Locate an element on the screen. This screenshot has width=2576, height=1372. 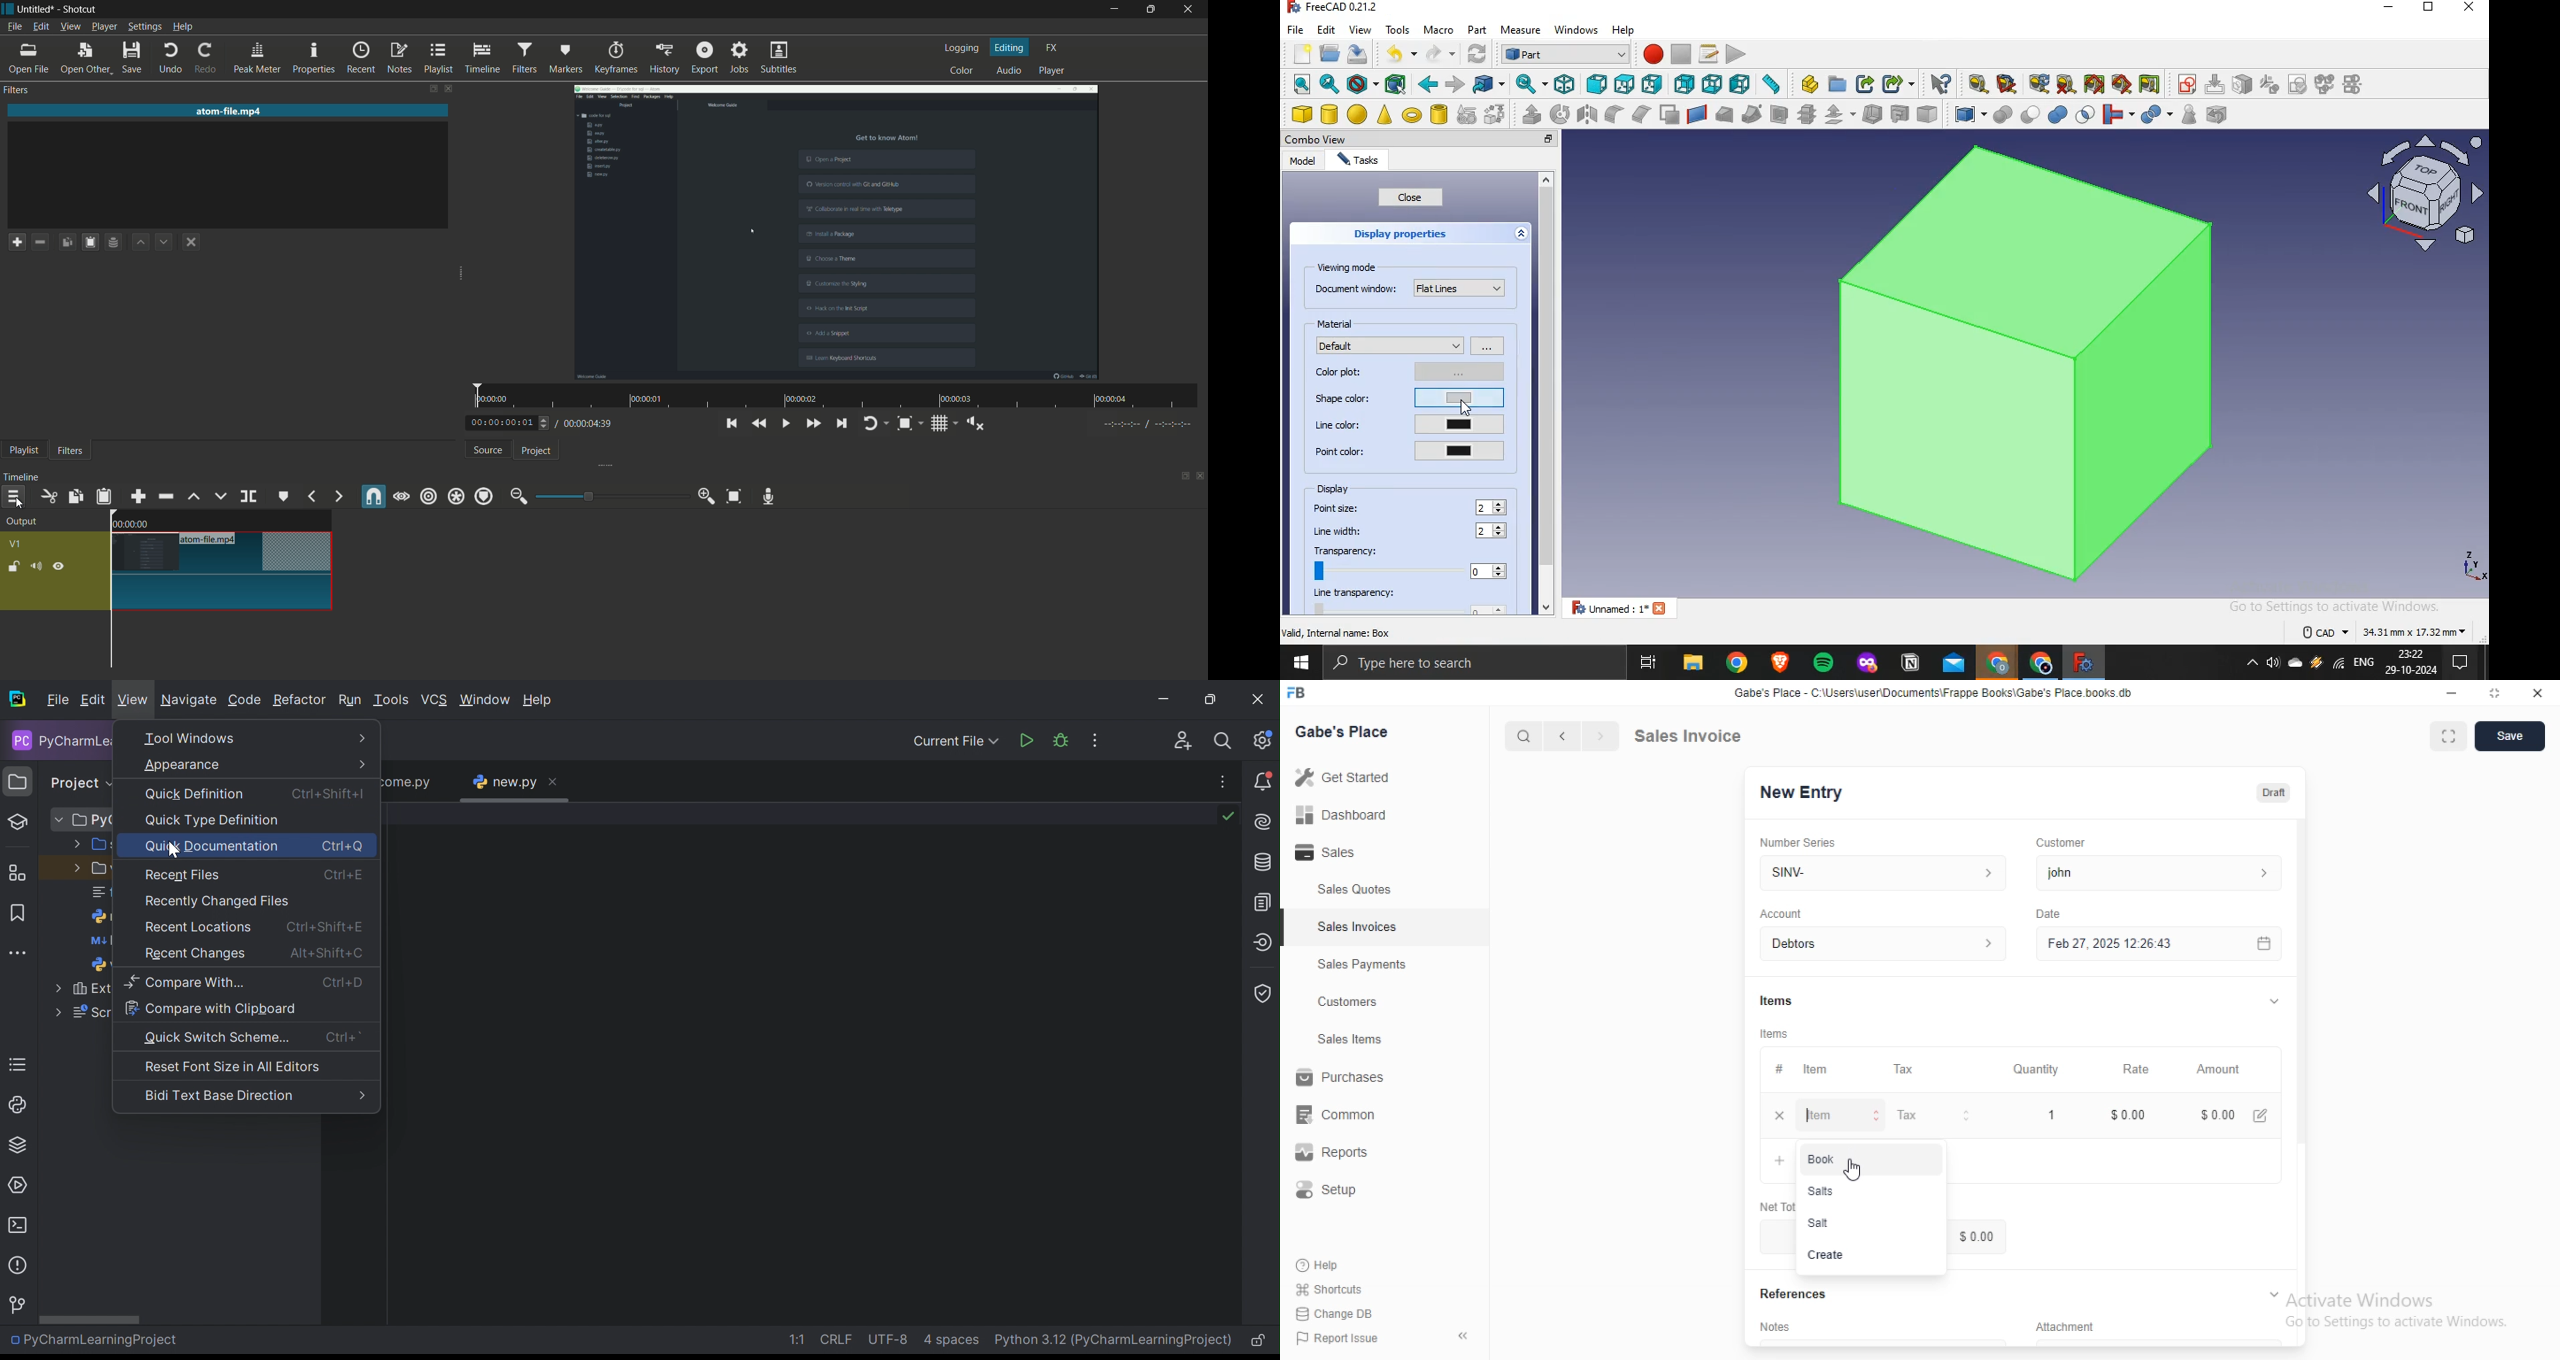
Ctrl+Shift+I is located at coordinates (326, 794).